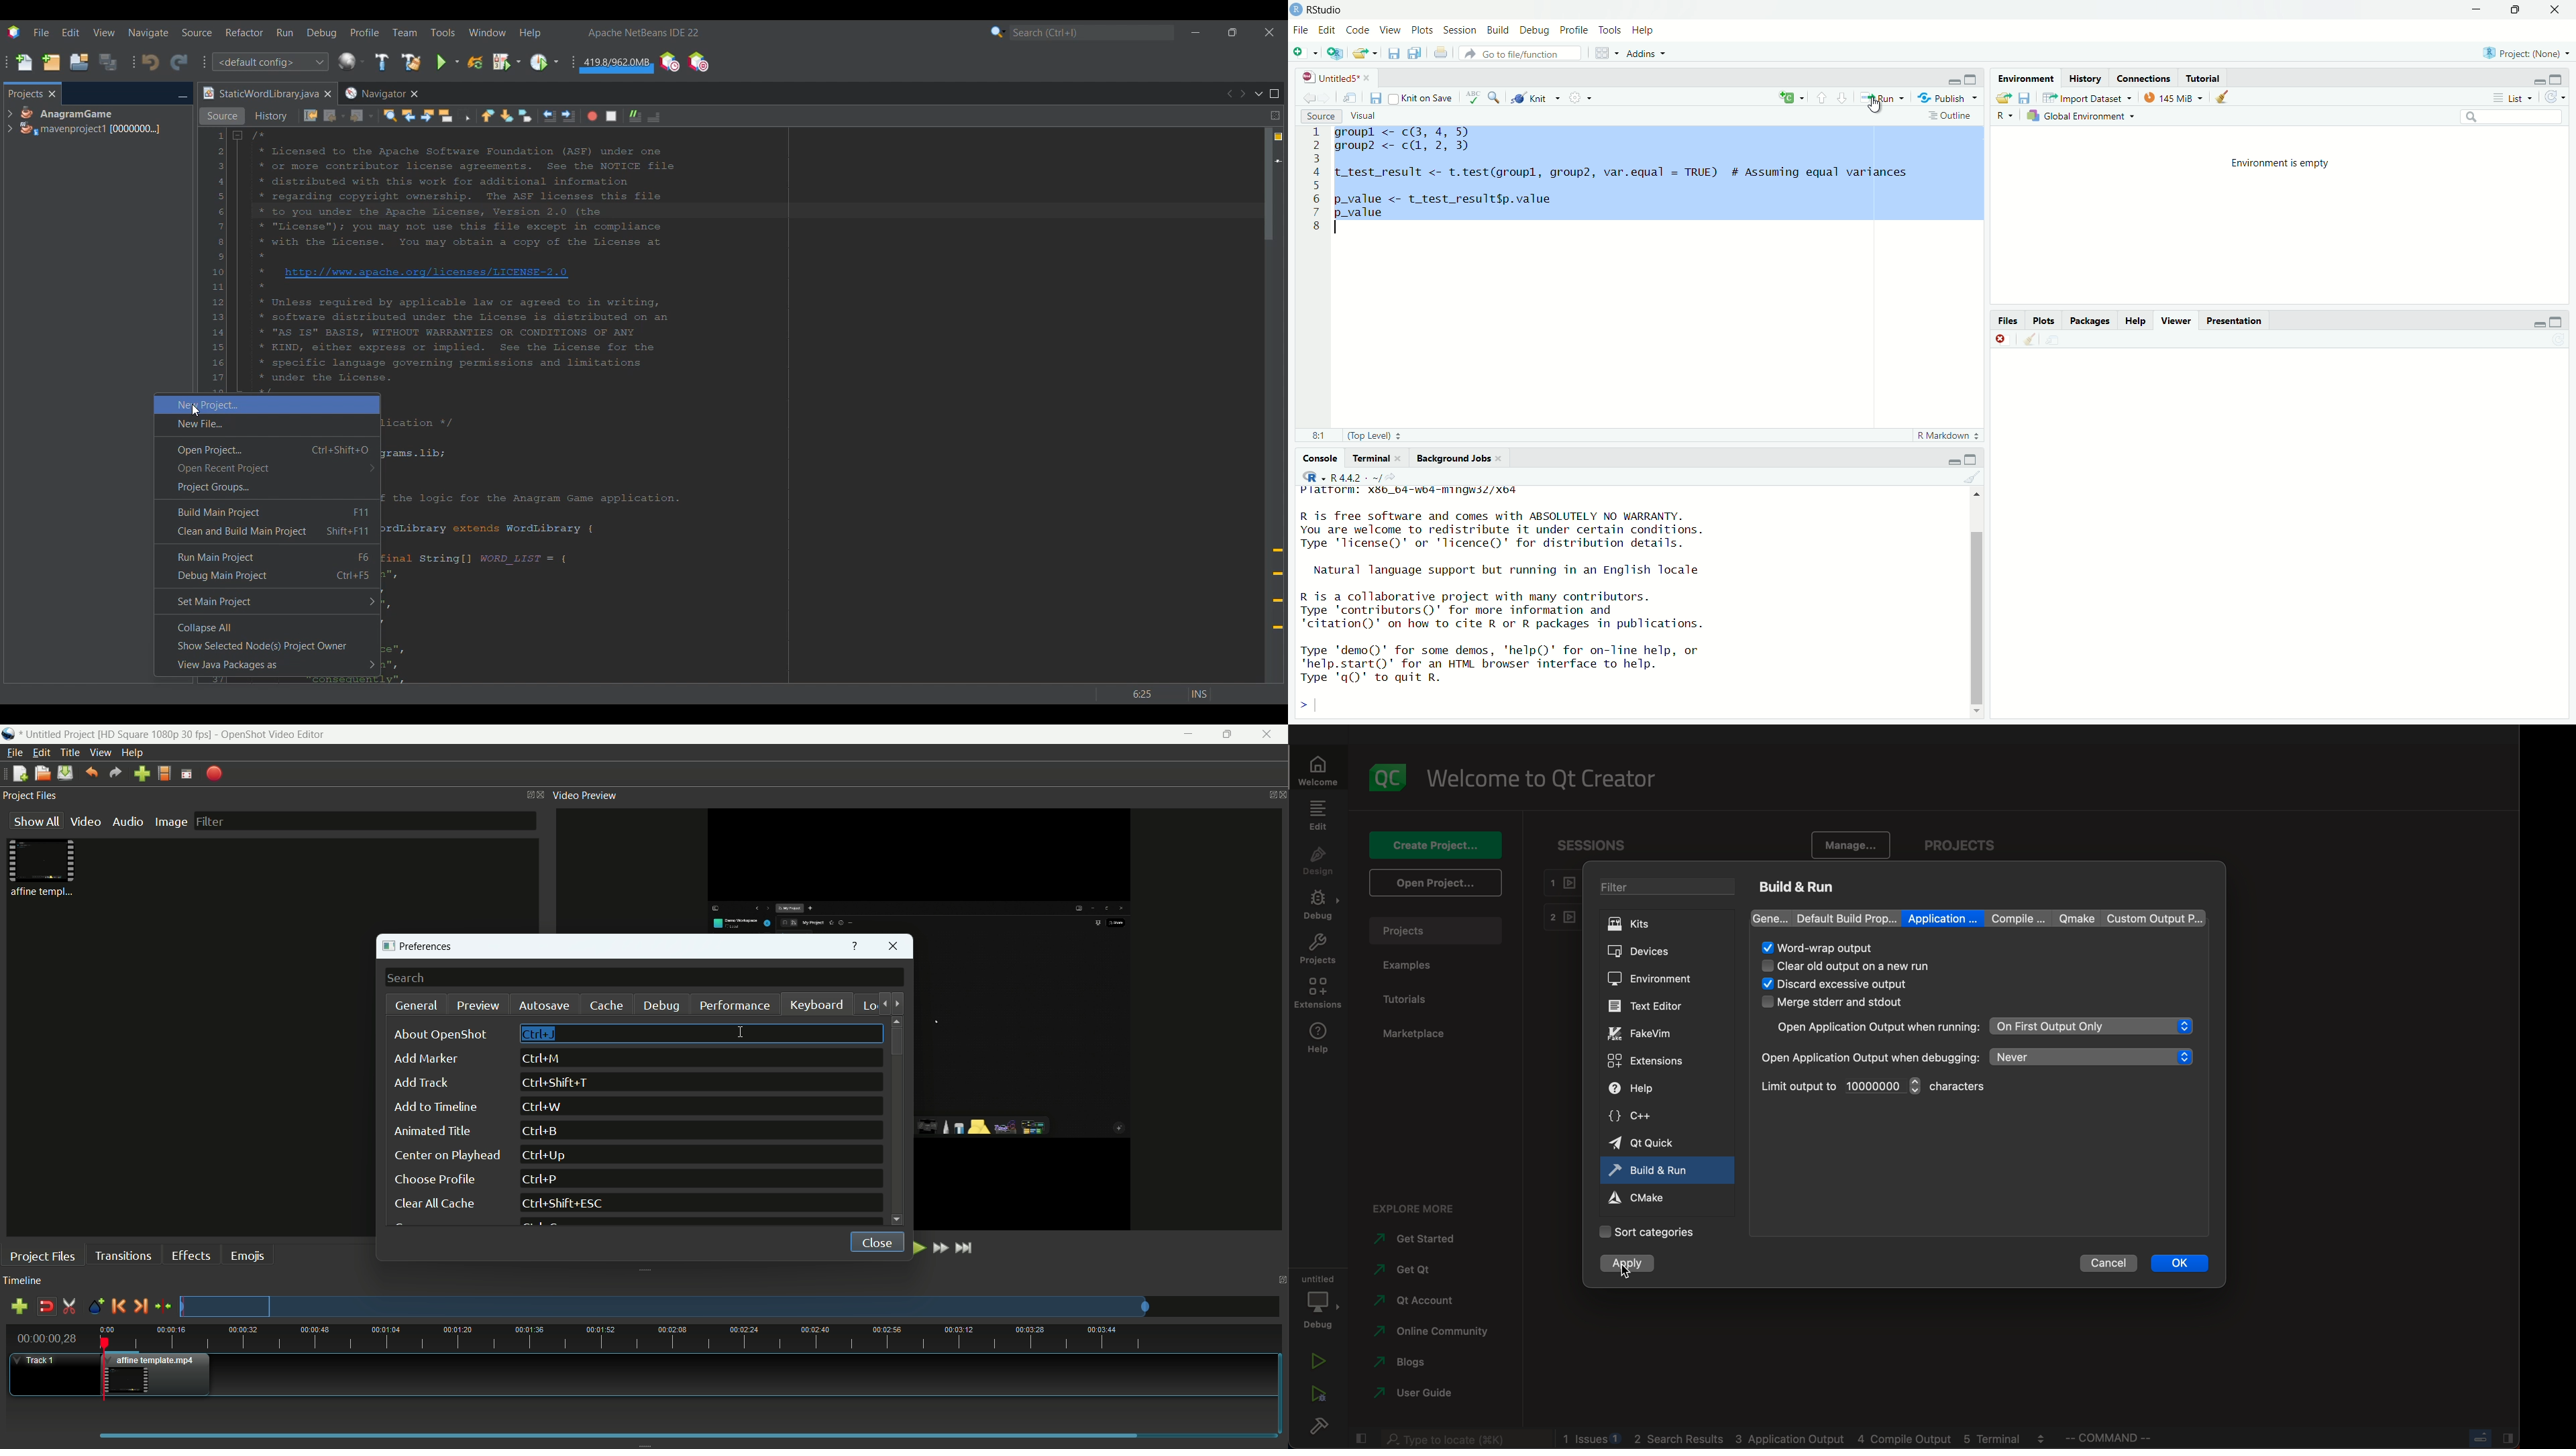  What do you see at coordinates (690, 1338) in the screenshot?
I see `time` at bounding box center [690, 1338].